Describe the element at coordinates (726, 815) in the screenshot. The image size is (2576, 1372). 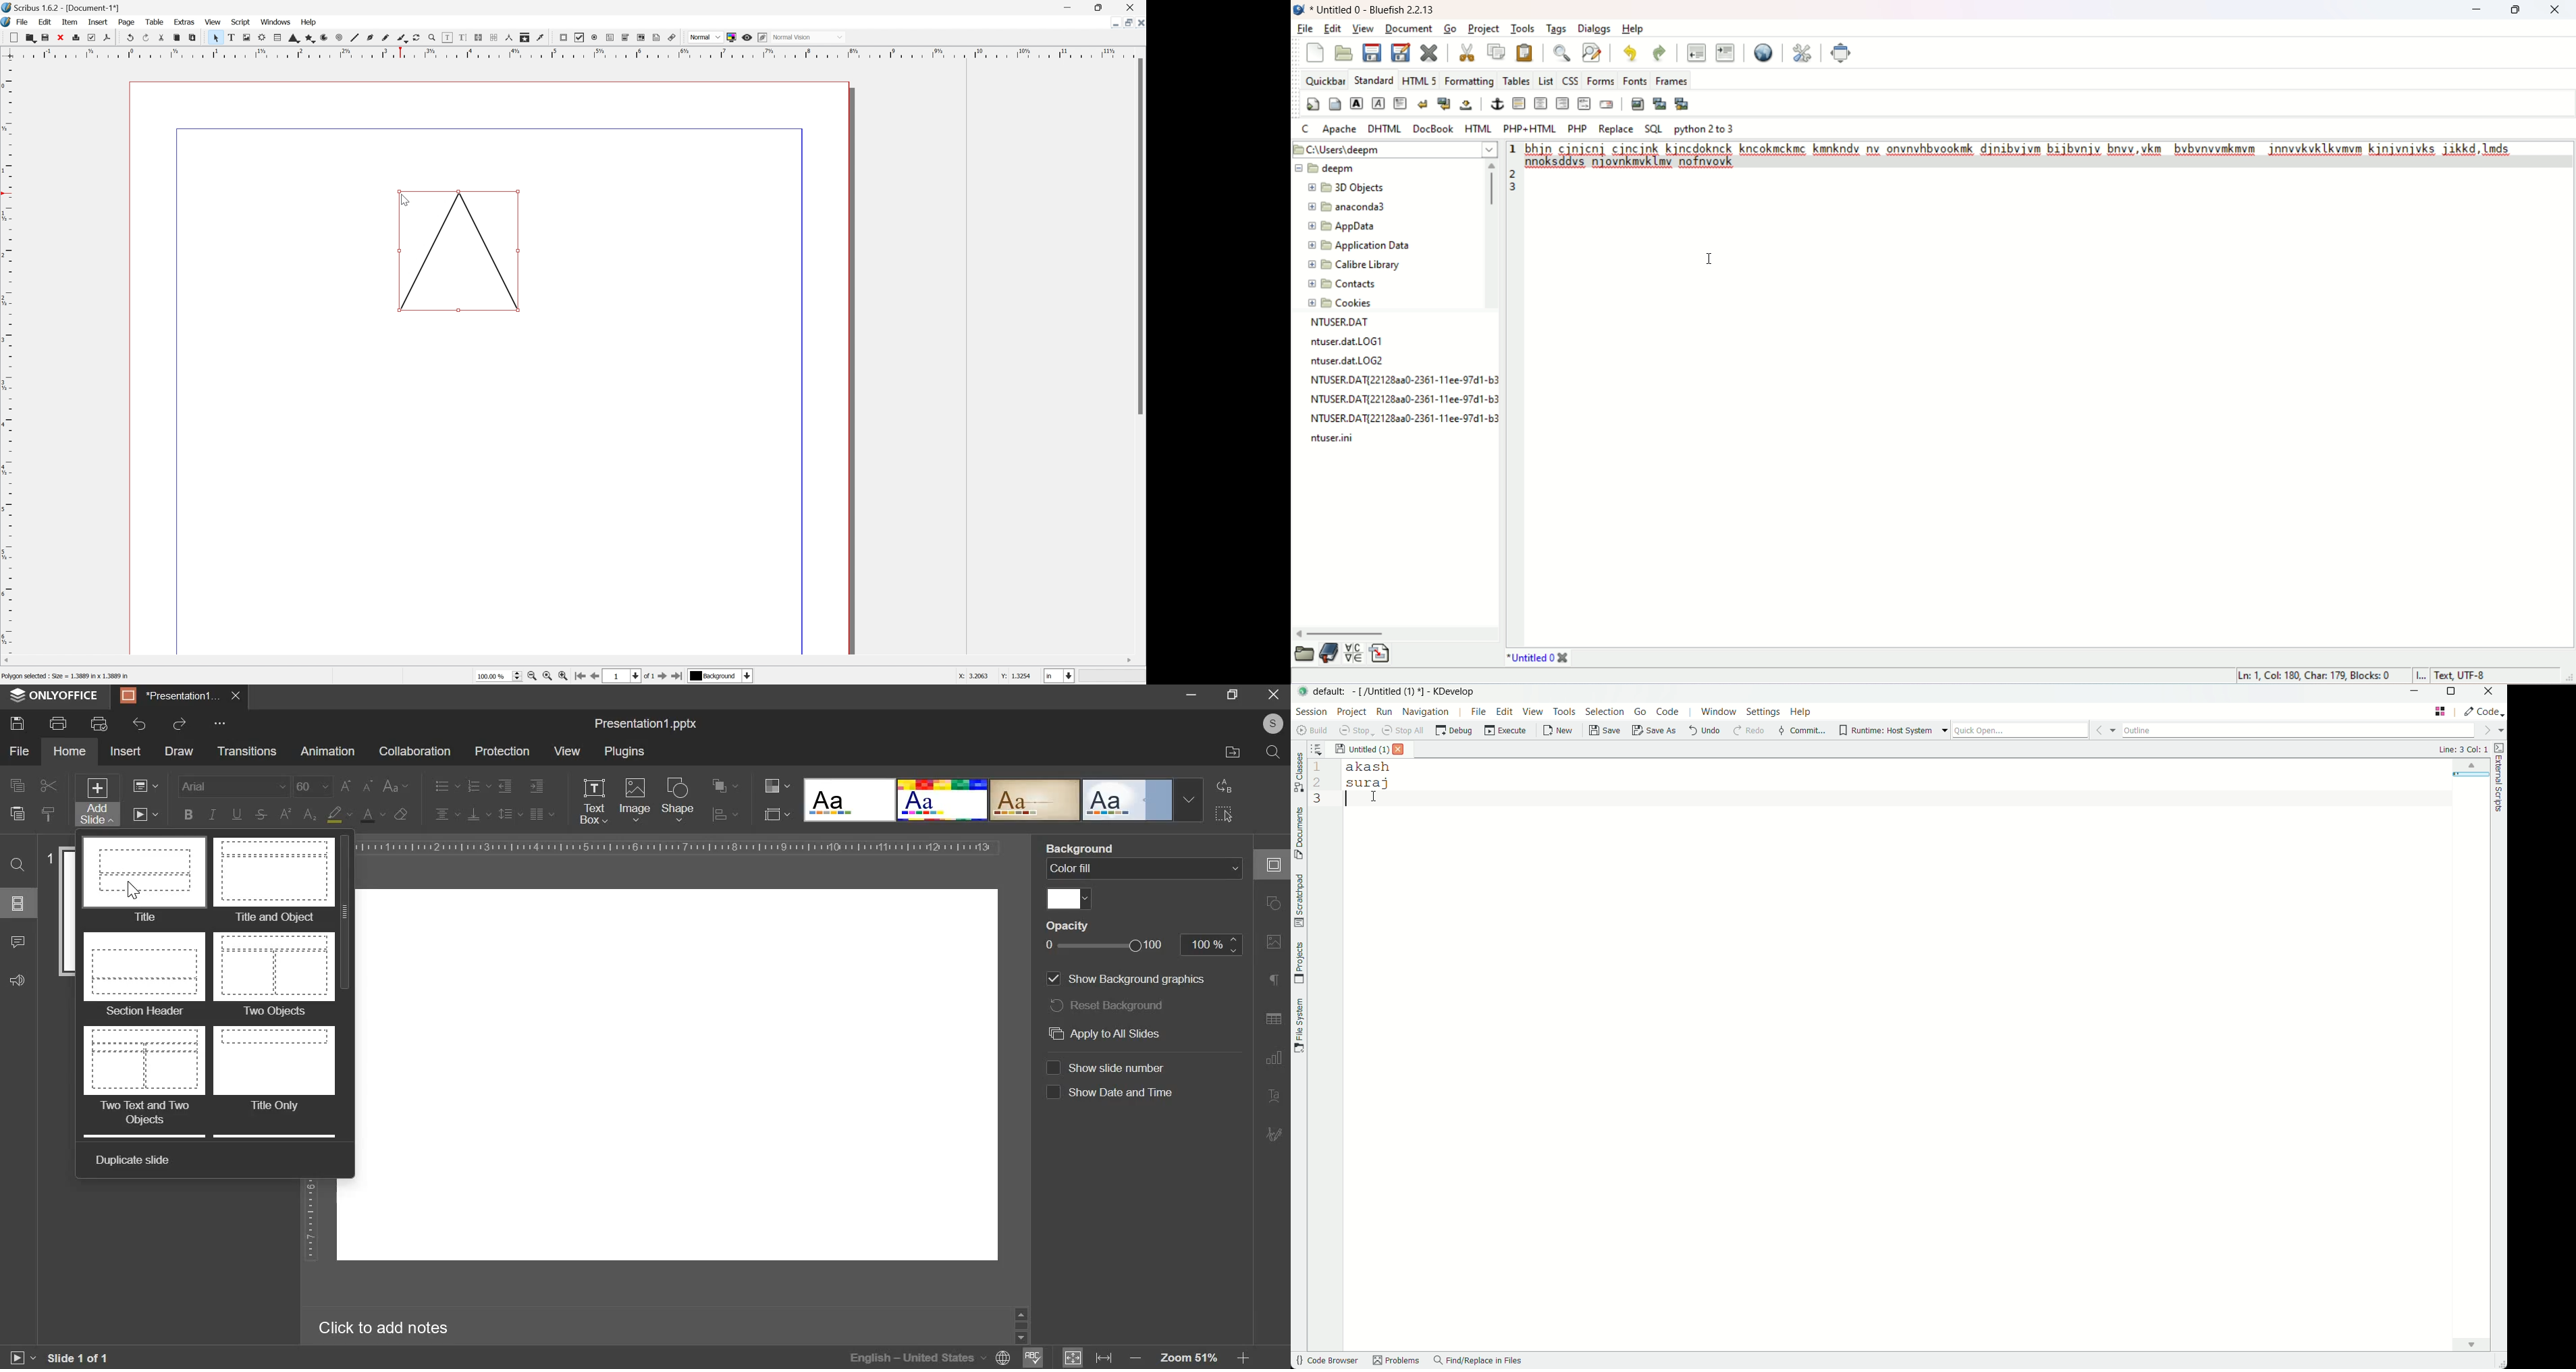
I see `align` at that location.